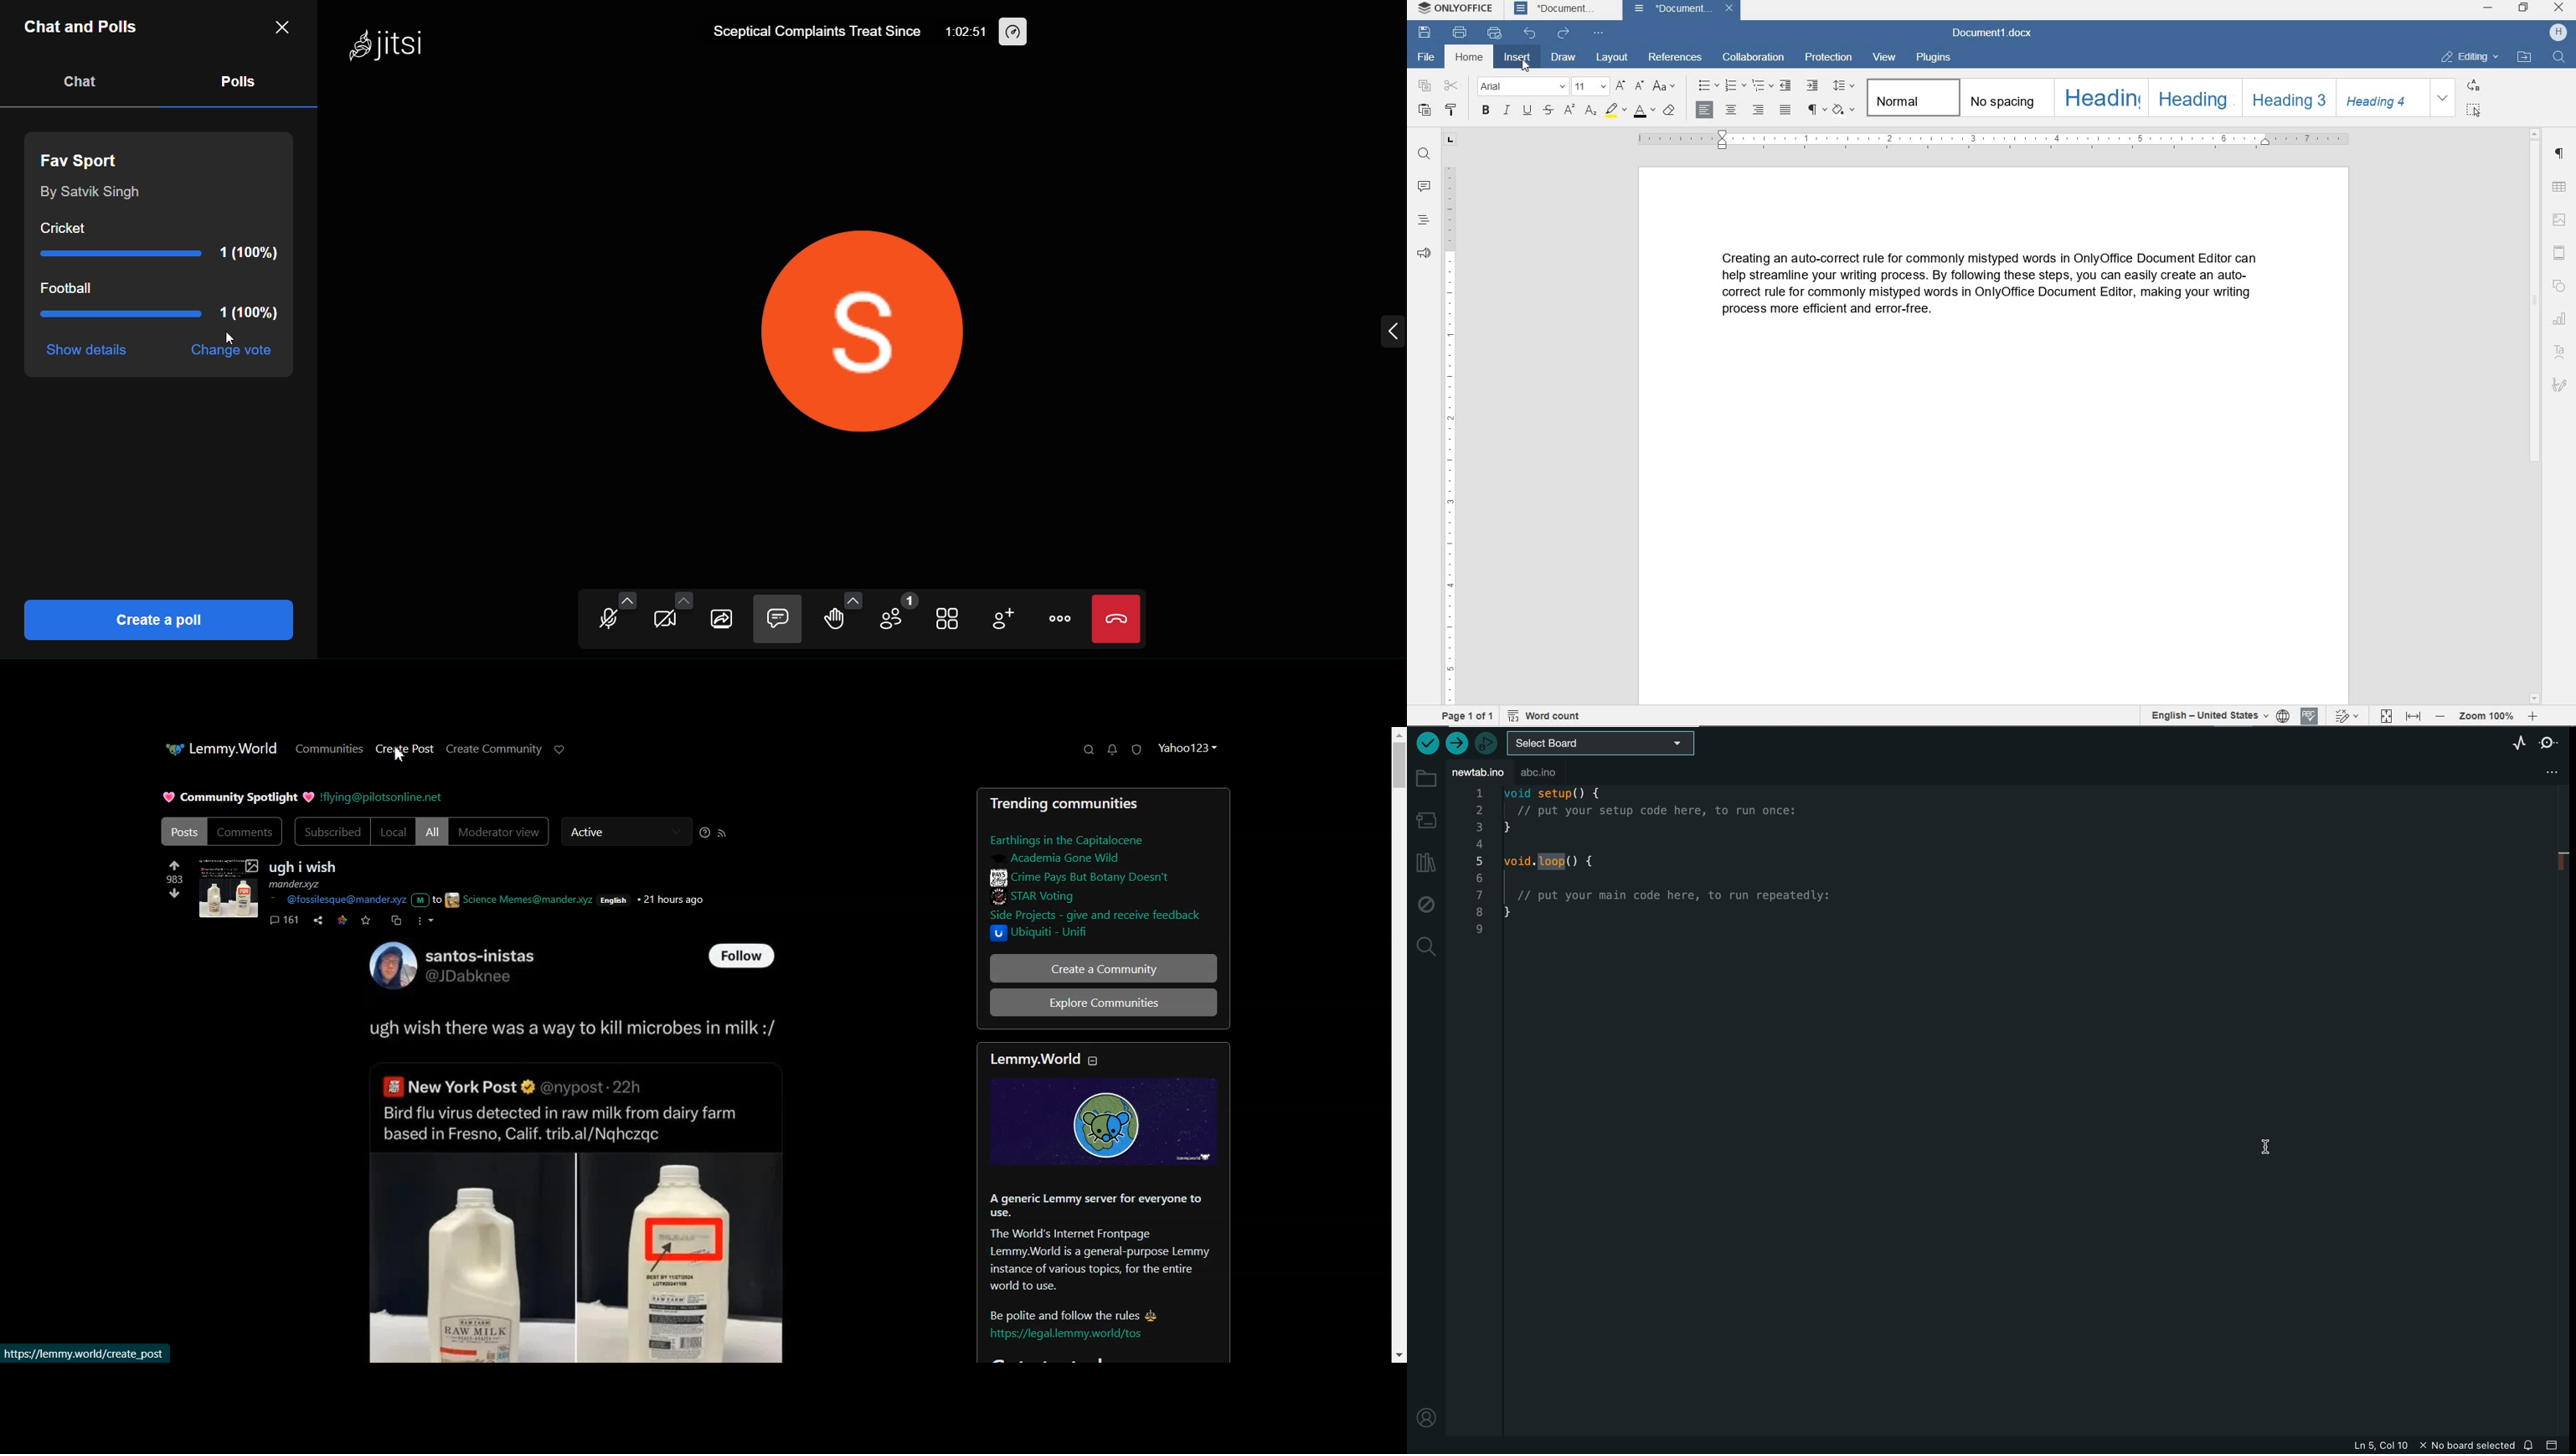  Describe the element at coordinates (454, 967) in the screenshot. I see `User` at that location.